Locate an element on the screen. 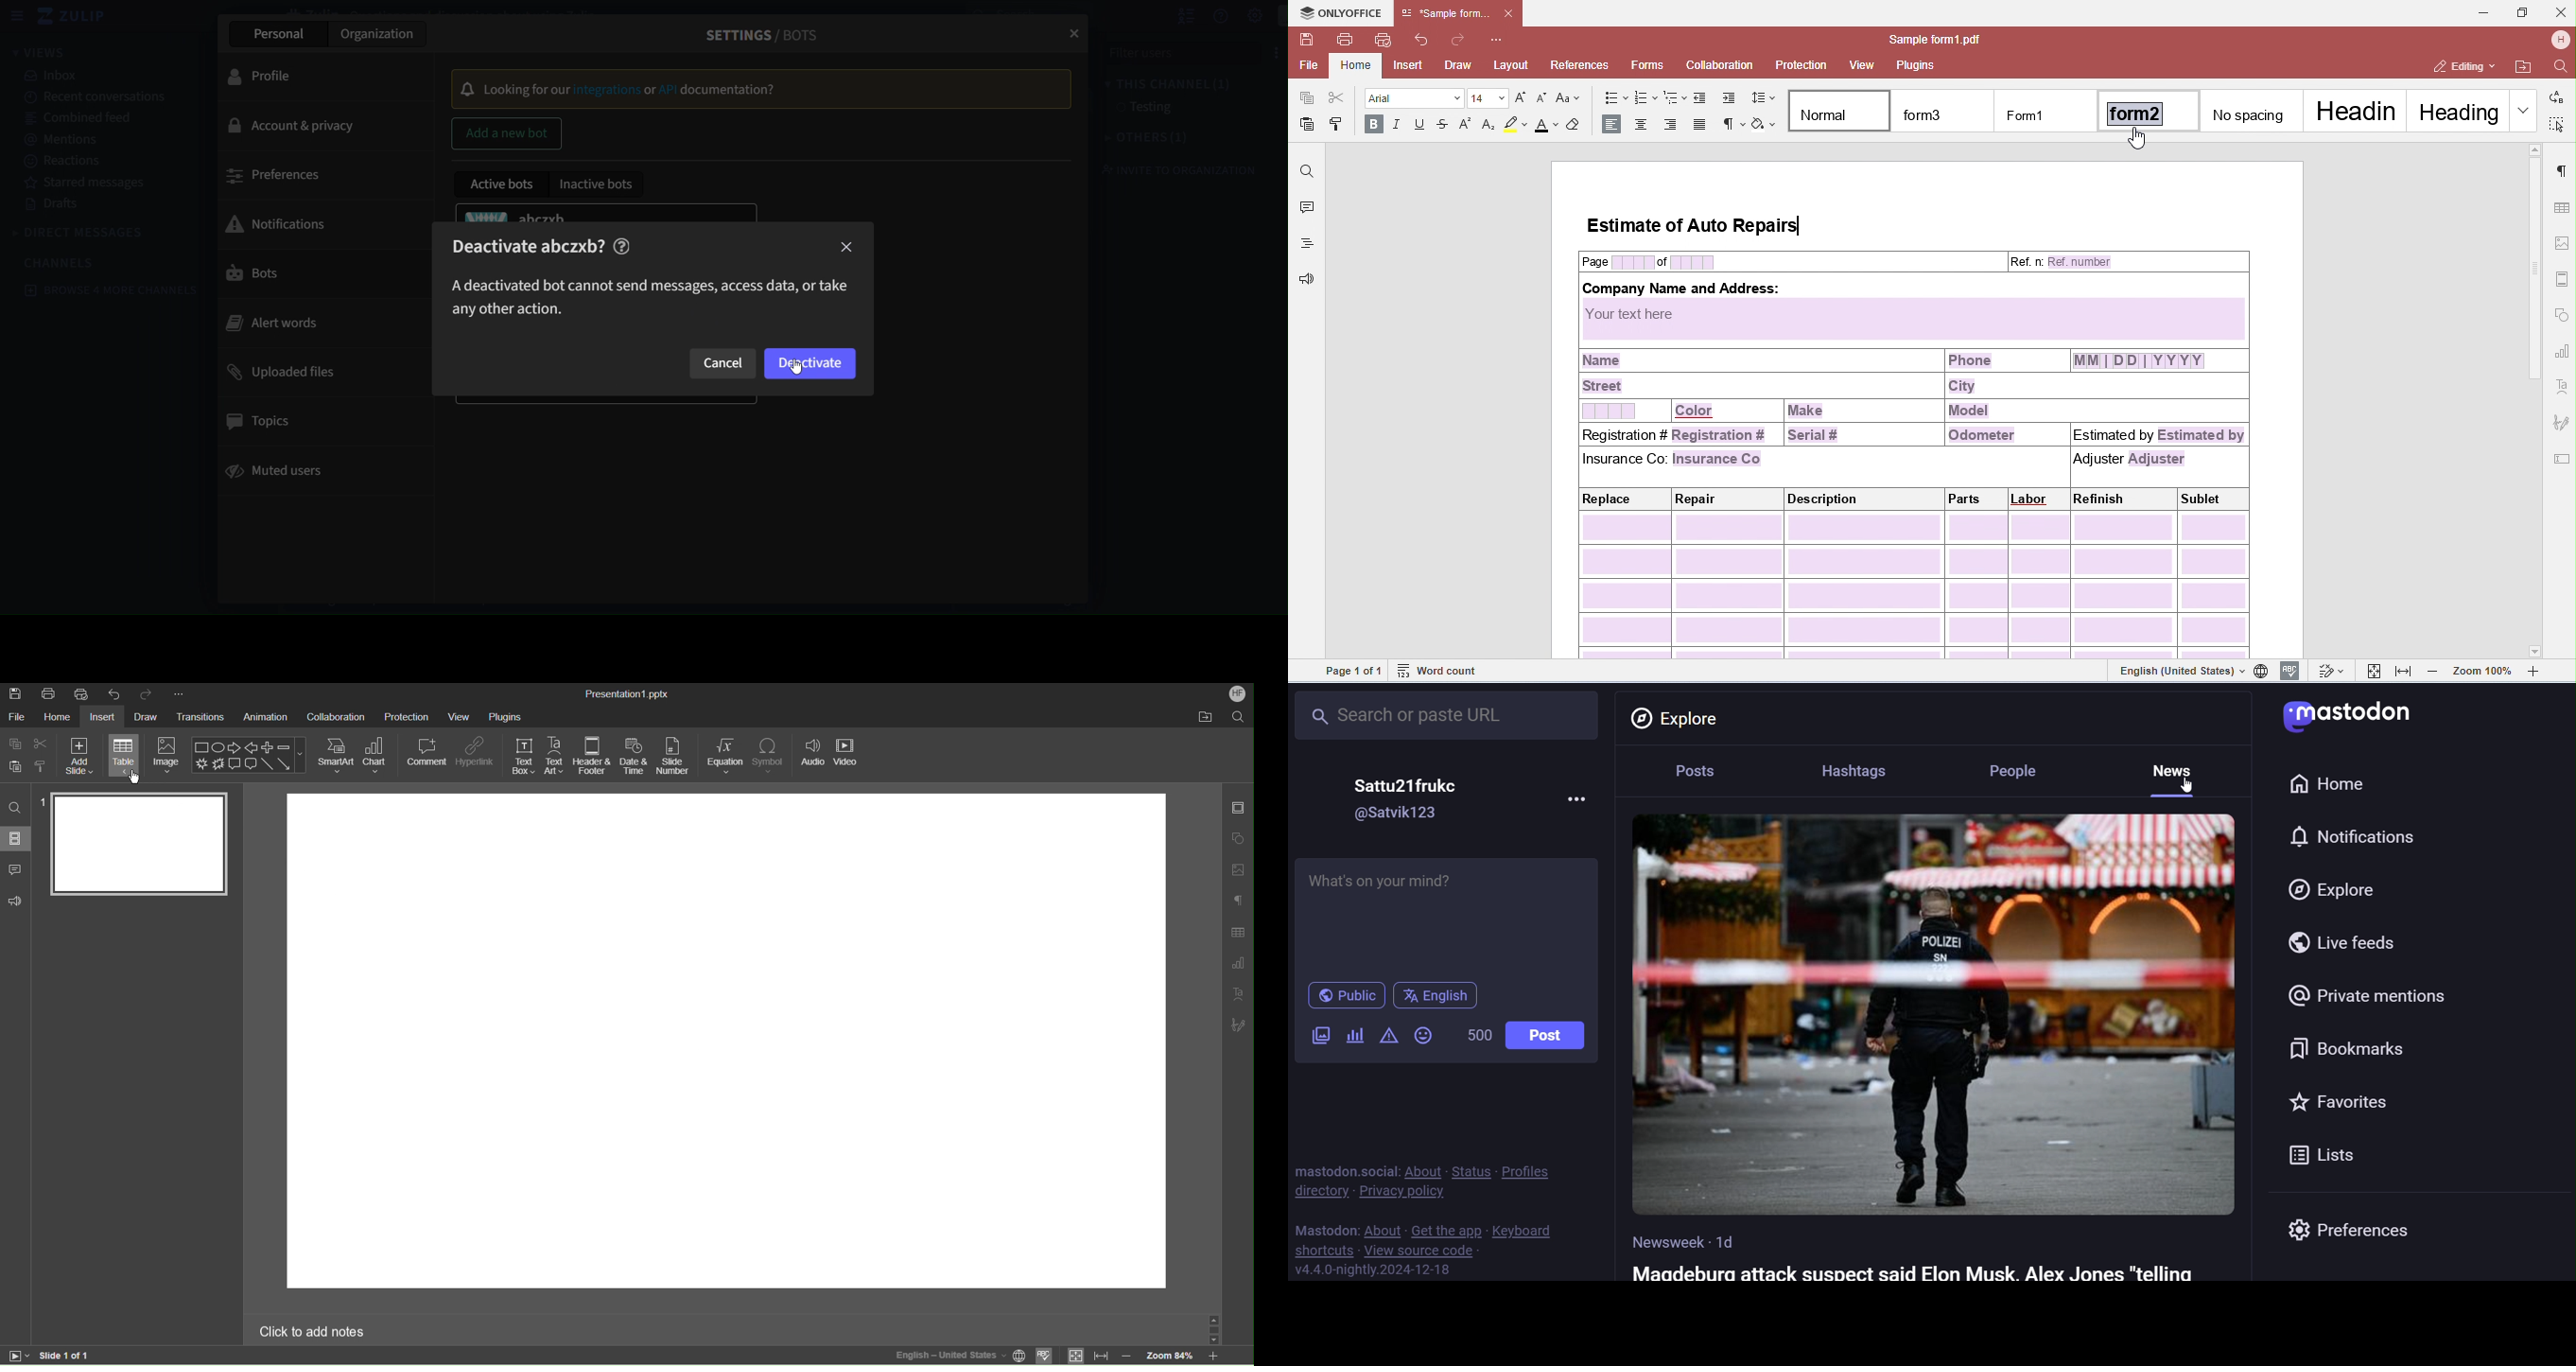  about is located at coordinates (1380, 1229).